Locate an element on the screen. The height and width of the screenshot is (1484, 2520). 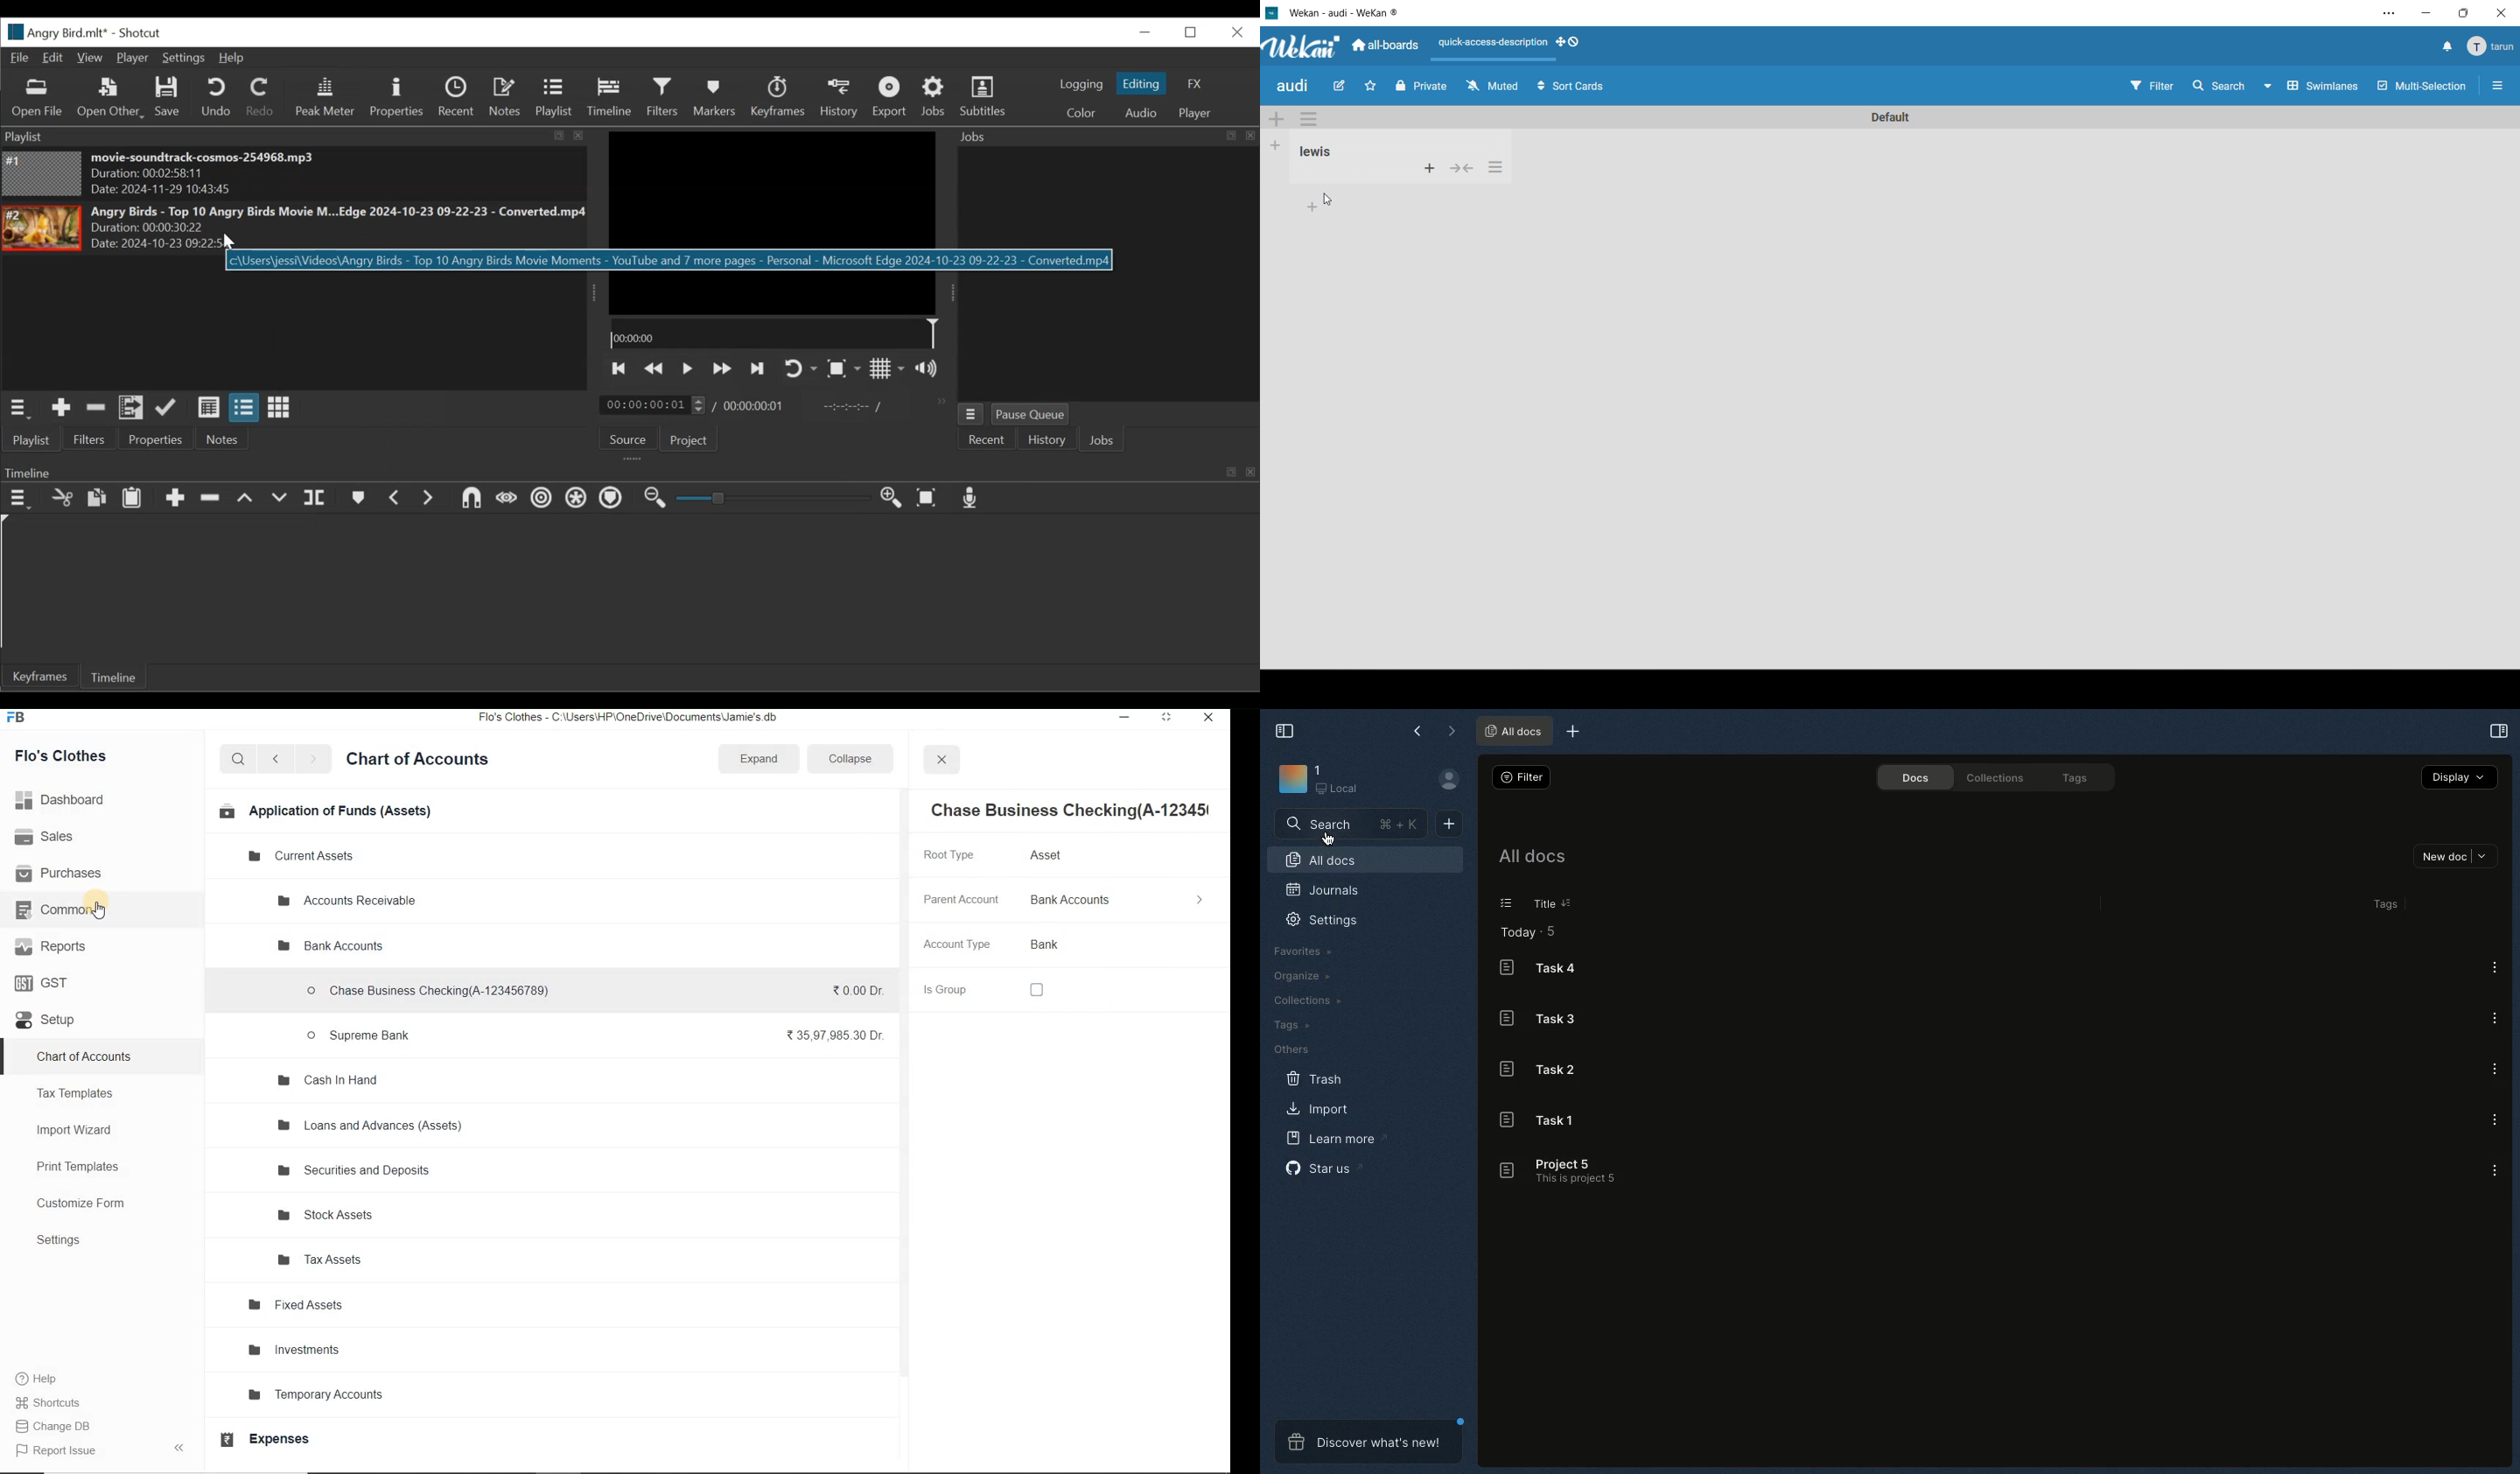
Save is located at coordinates (170, 98).